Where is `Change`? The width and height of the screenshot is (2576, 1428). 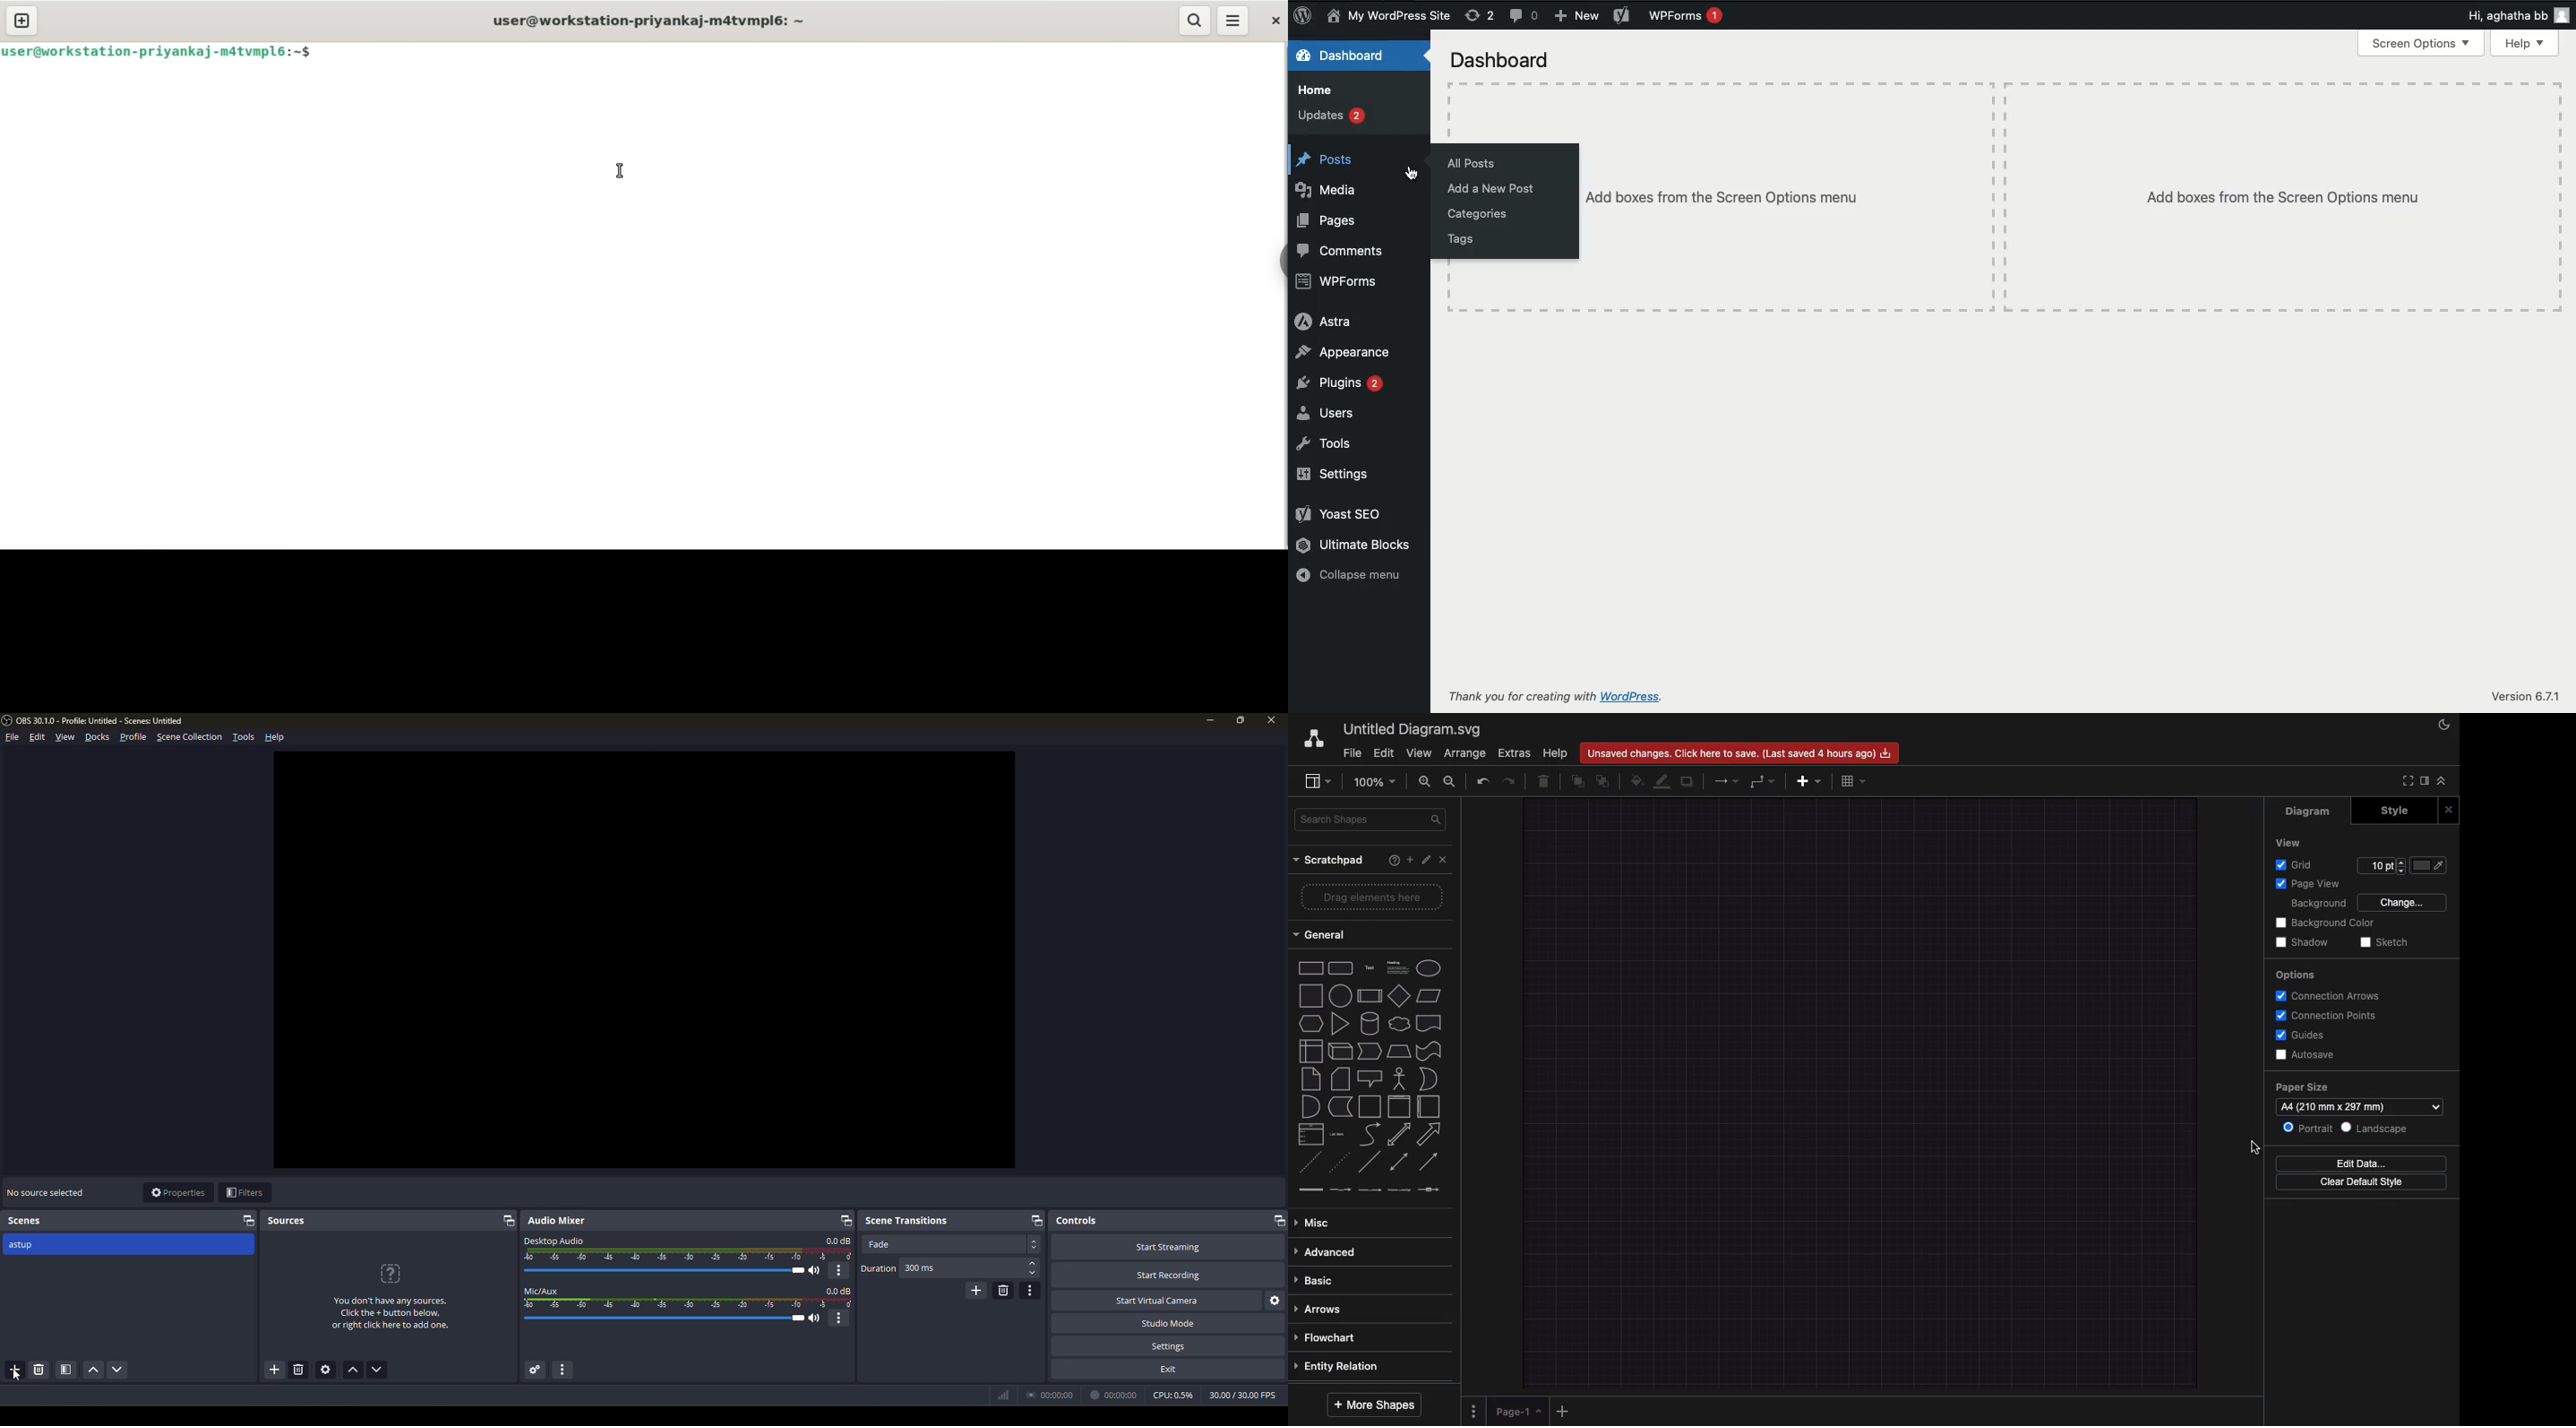
Change is located at coordinates (2402, 904).